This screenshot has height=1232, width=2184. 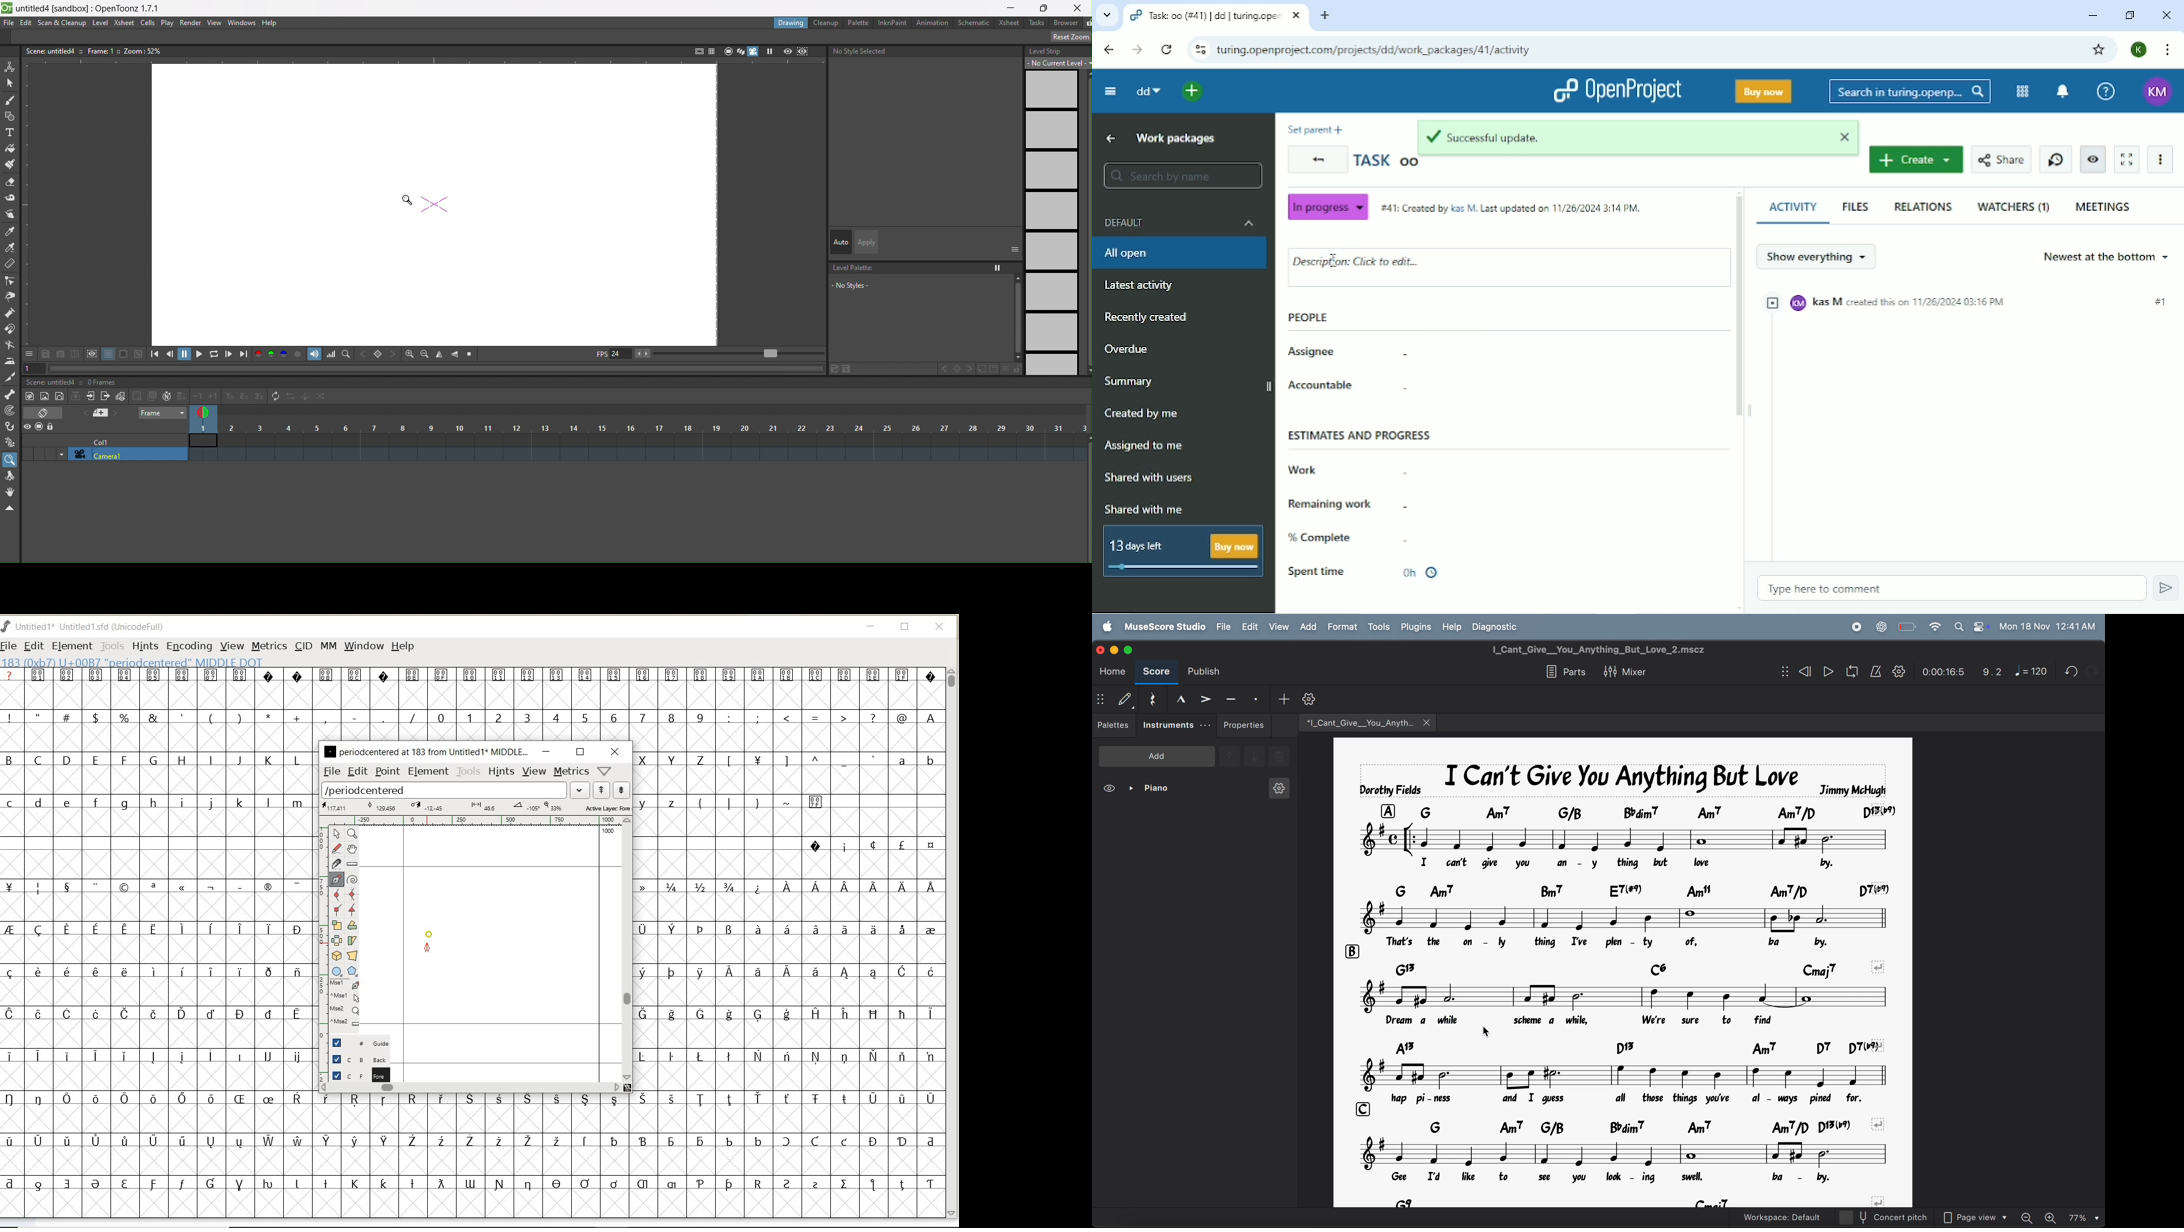 I want to click on TOOLS, so click(x=112, y=646).